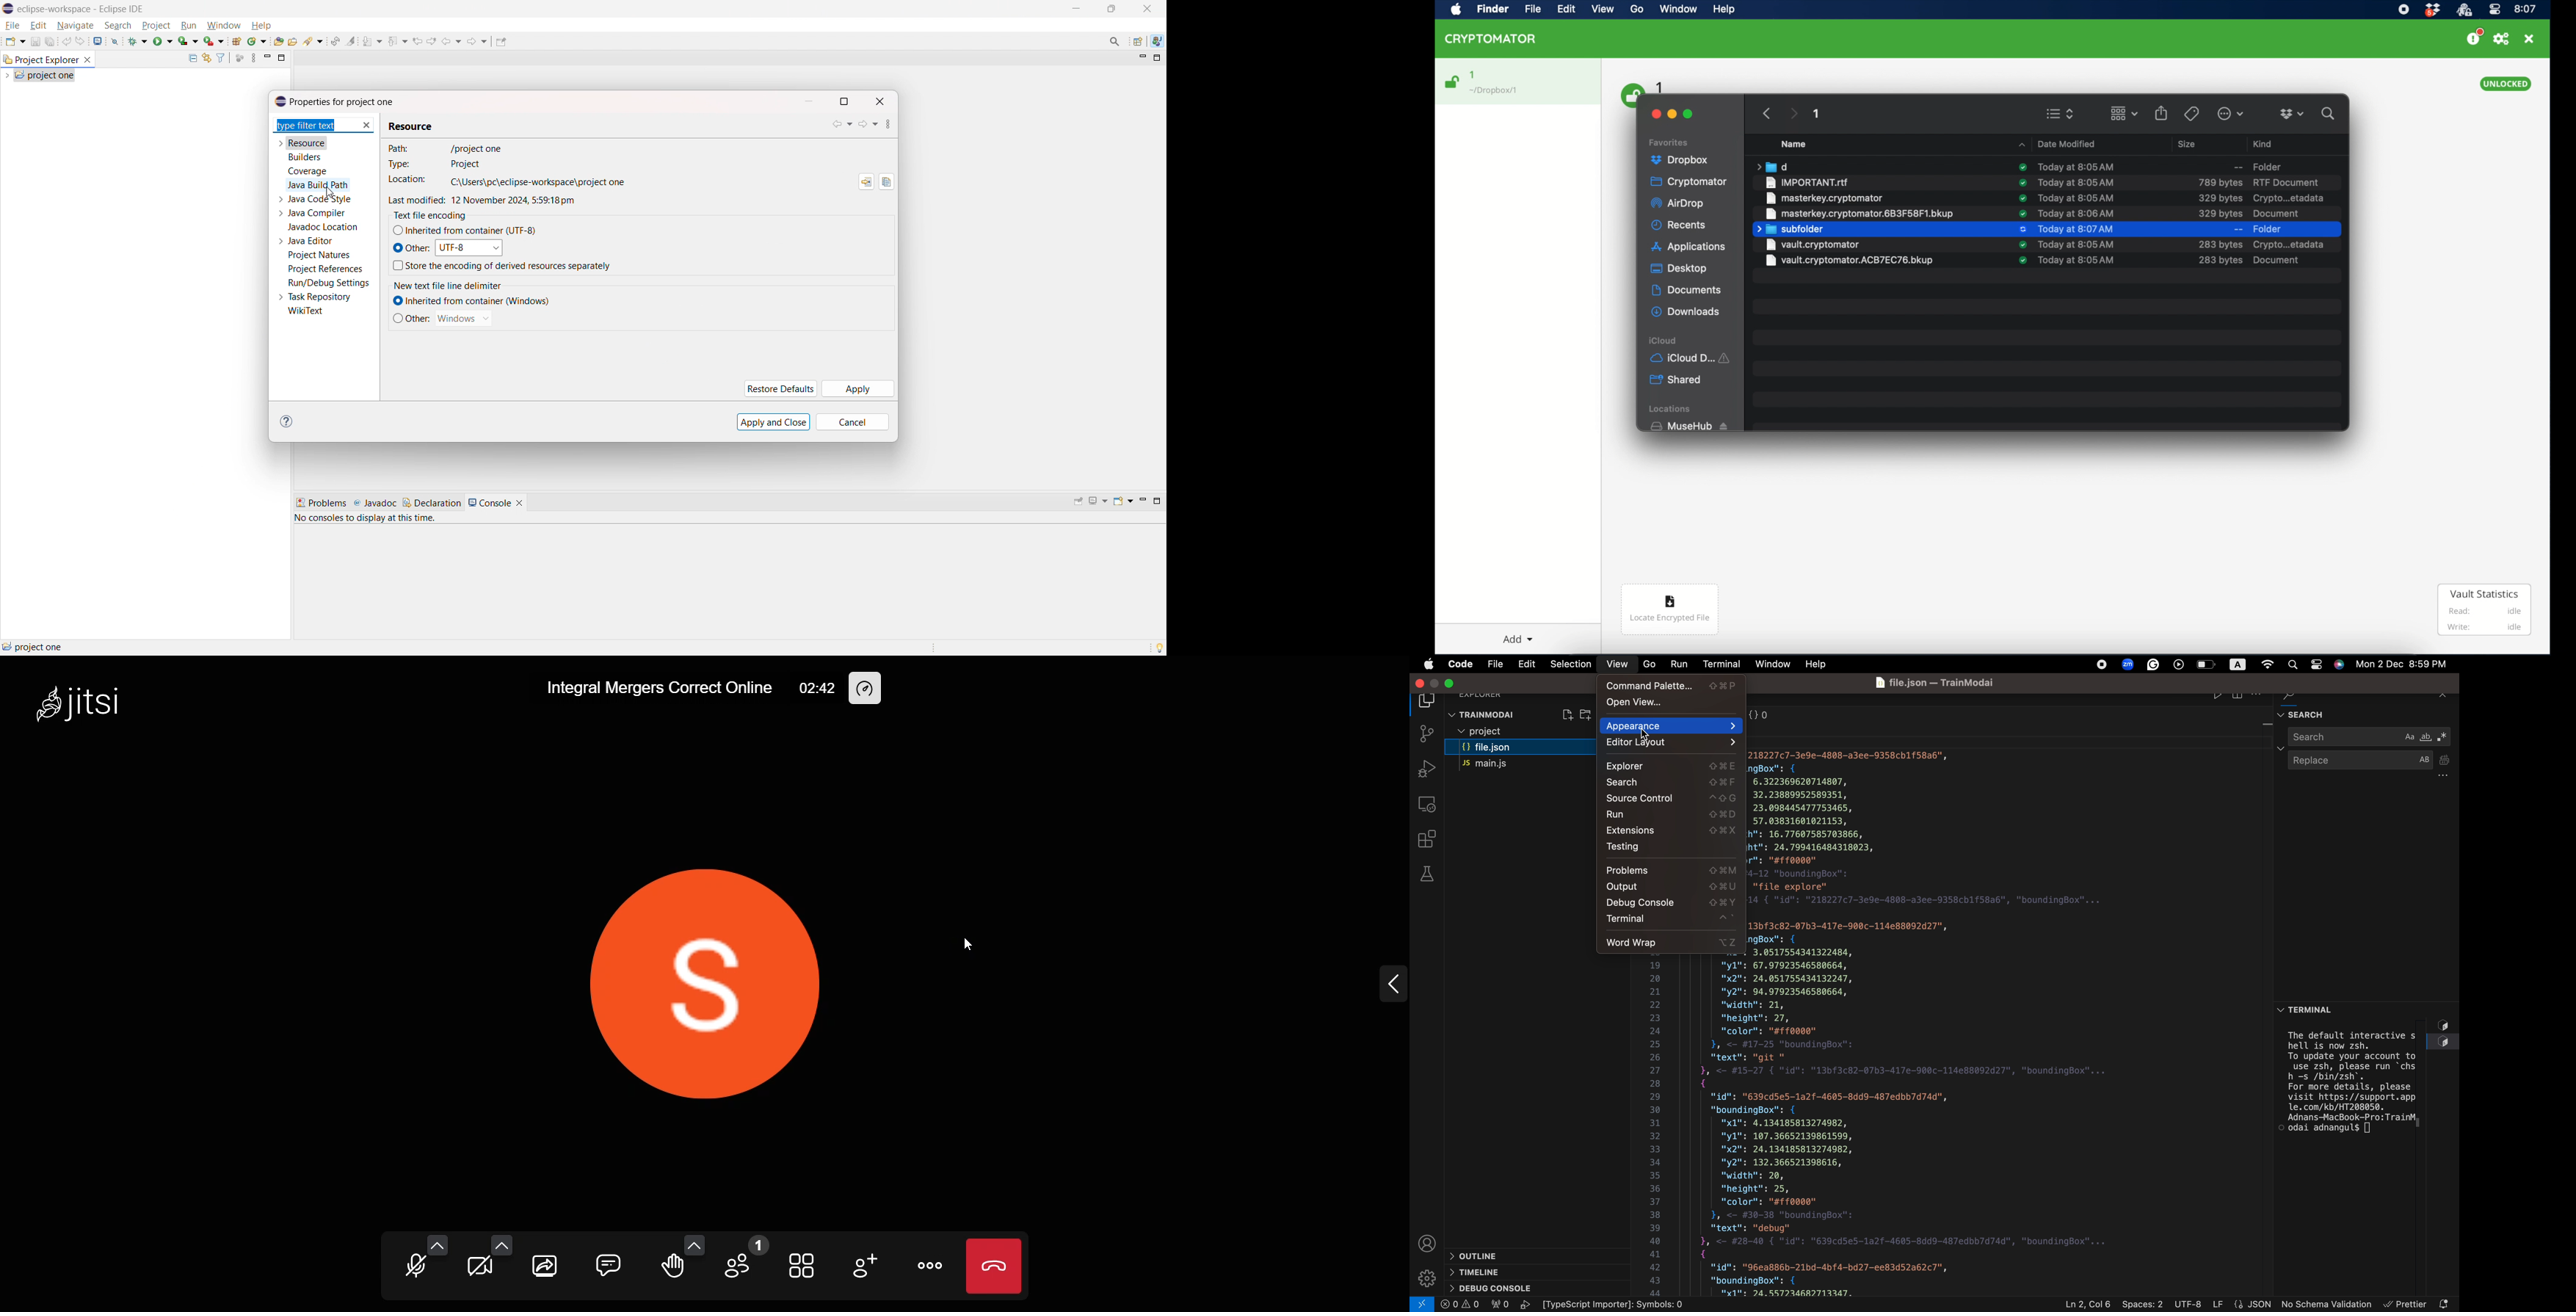 The height and width of the screenshot is (1316, 2576). Describe the element at coordinates (2238, 230) in the screenshot. I see `--` at that location.